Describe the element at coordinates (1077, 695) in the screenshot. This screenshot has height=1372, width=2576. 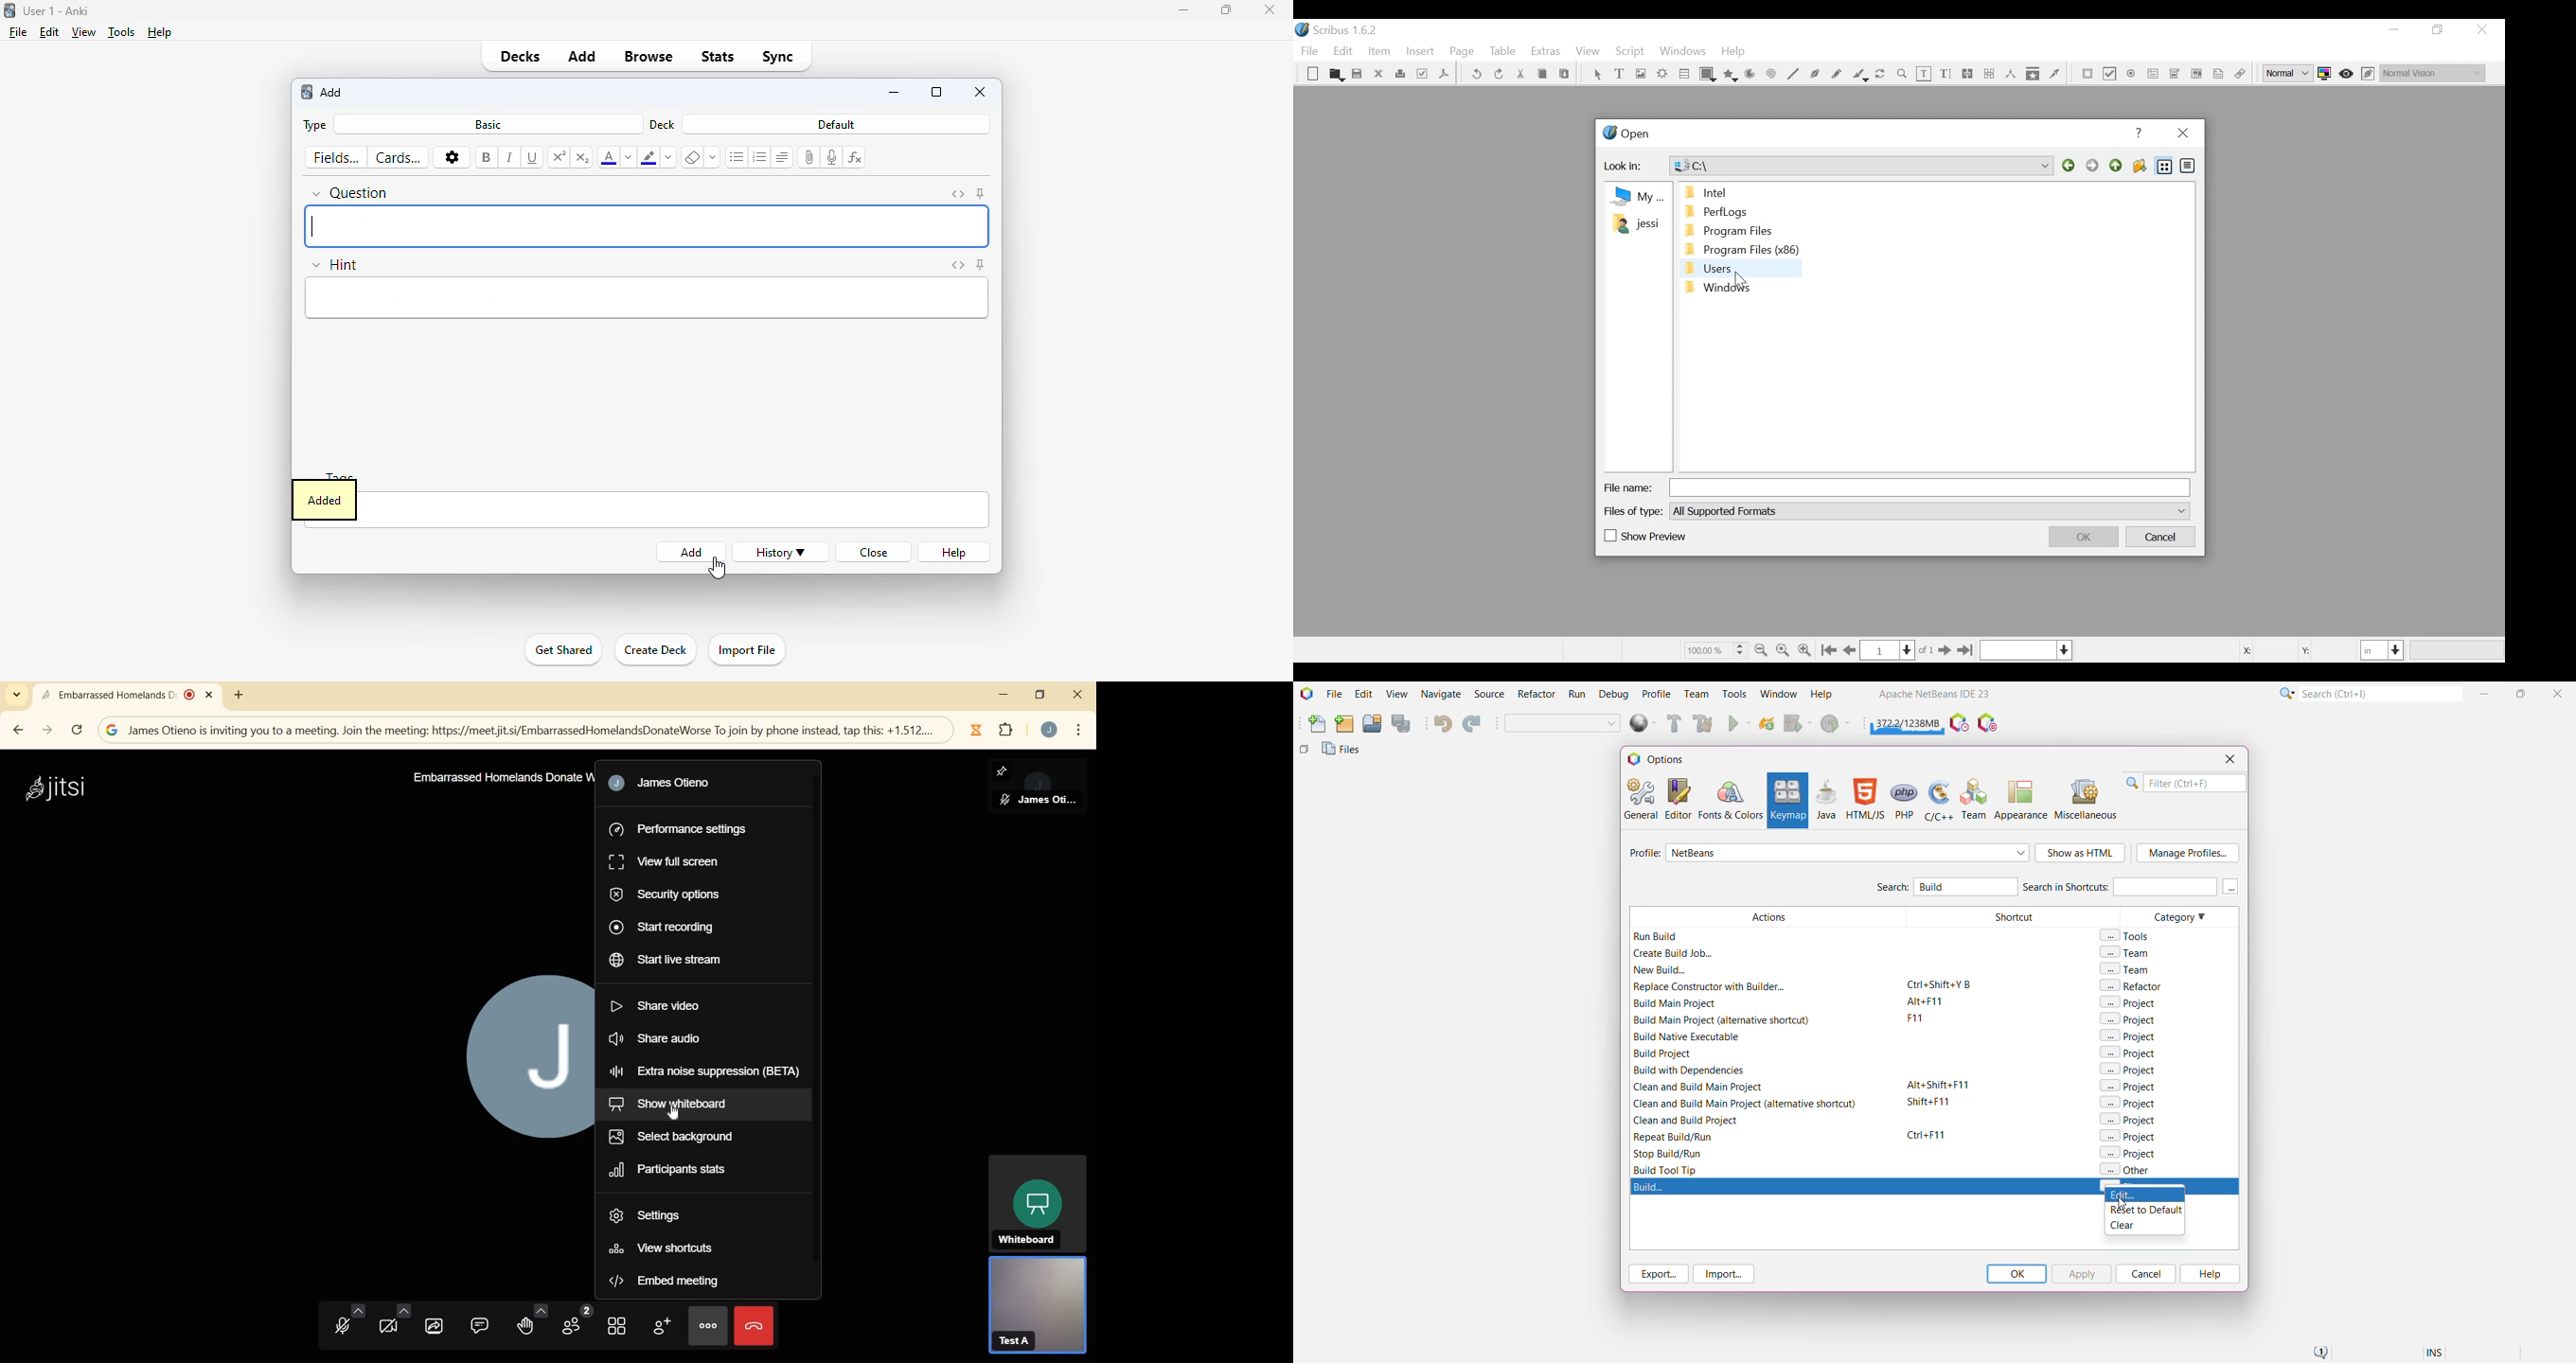
I see `close` at that location.